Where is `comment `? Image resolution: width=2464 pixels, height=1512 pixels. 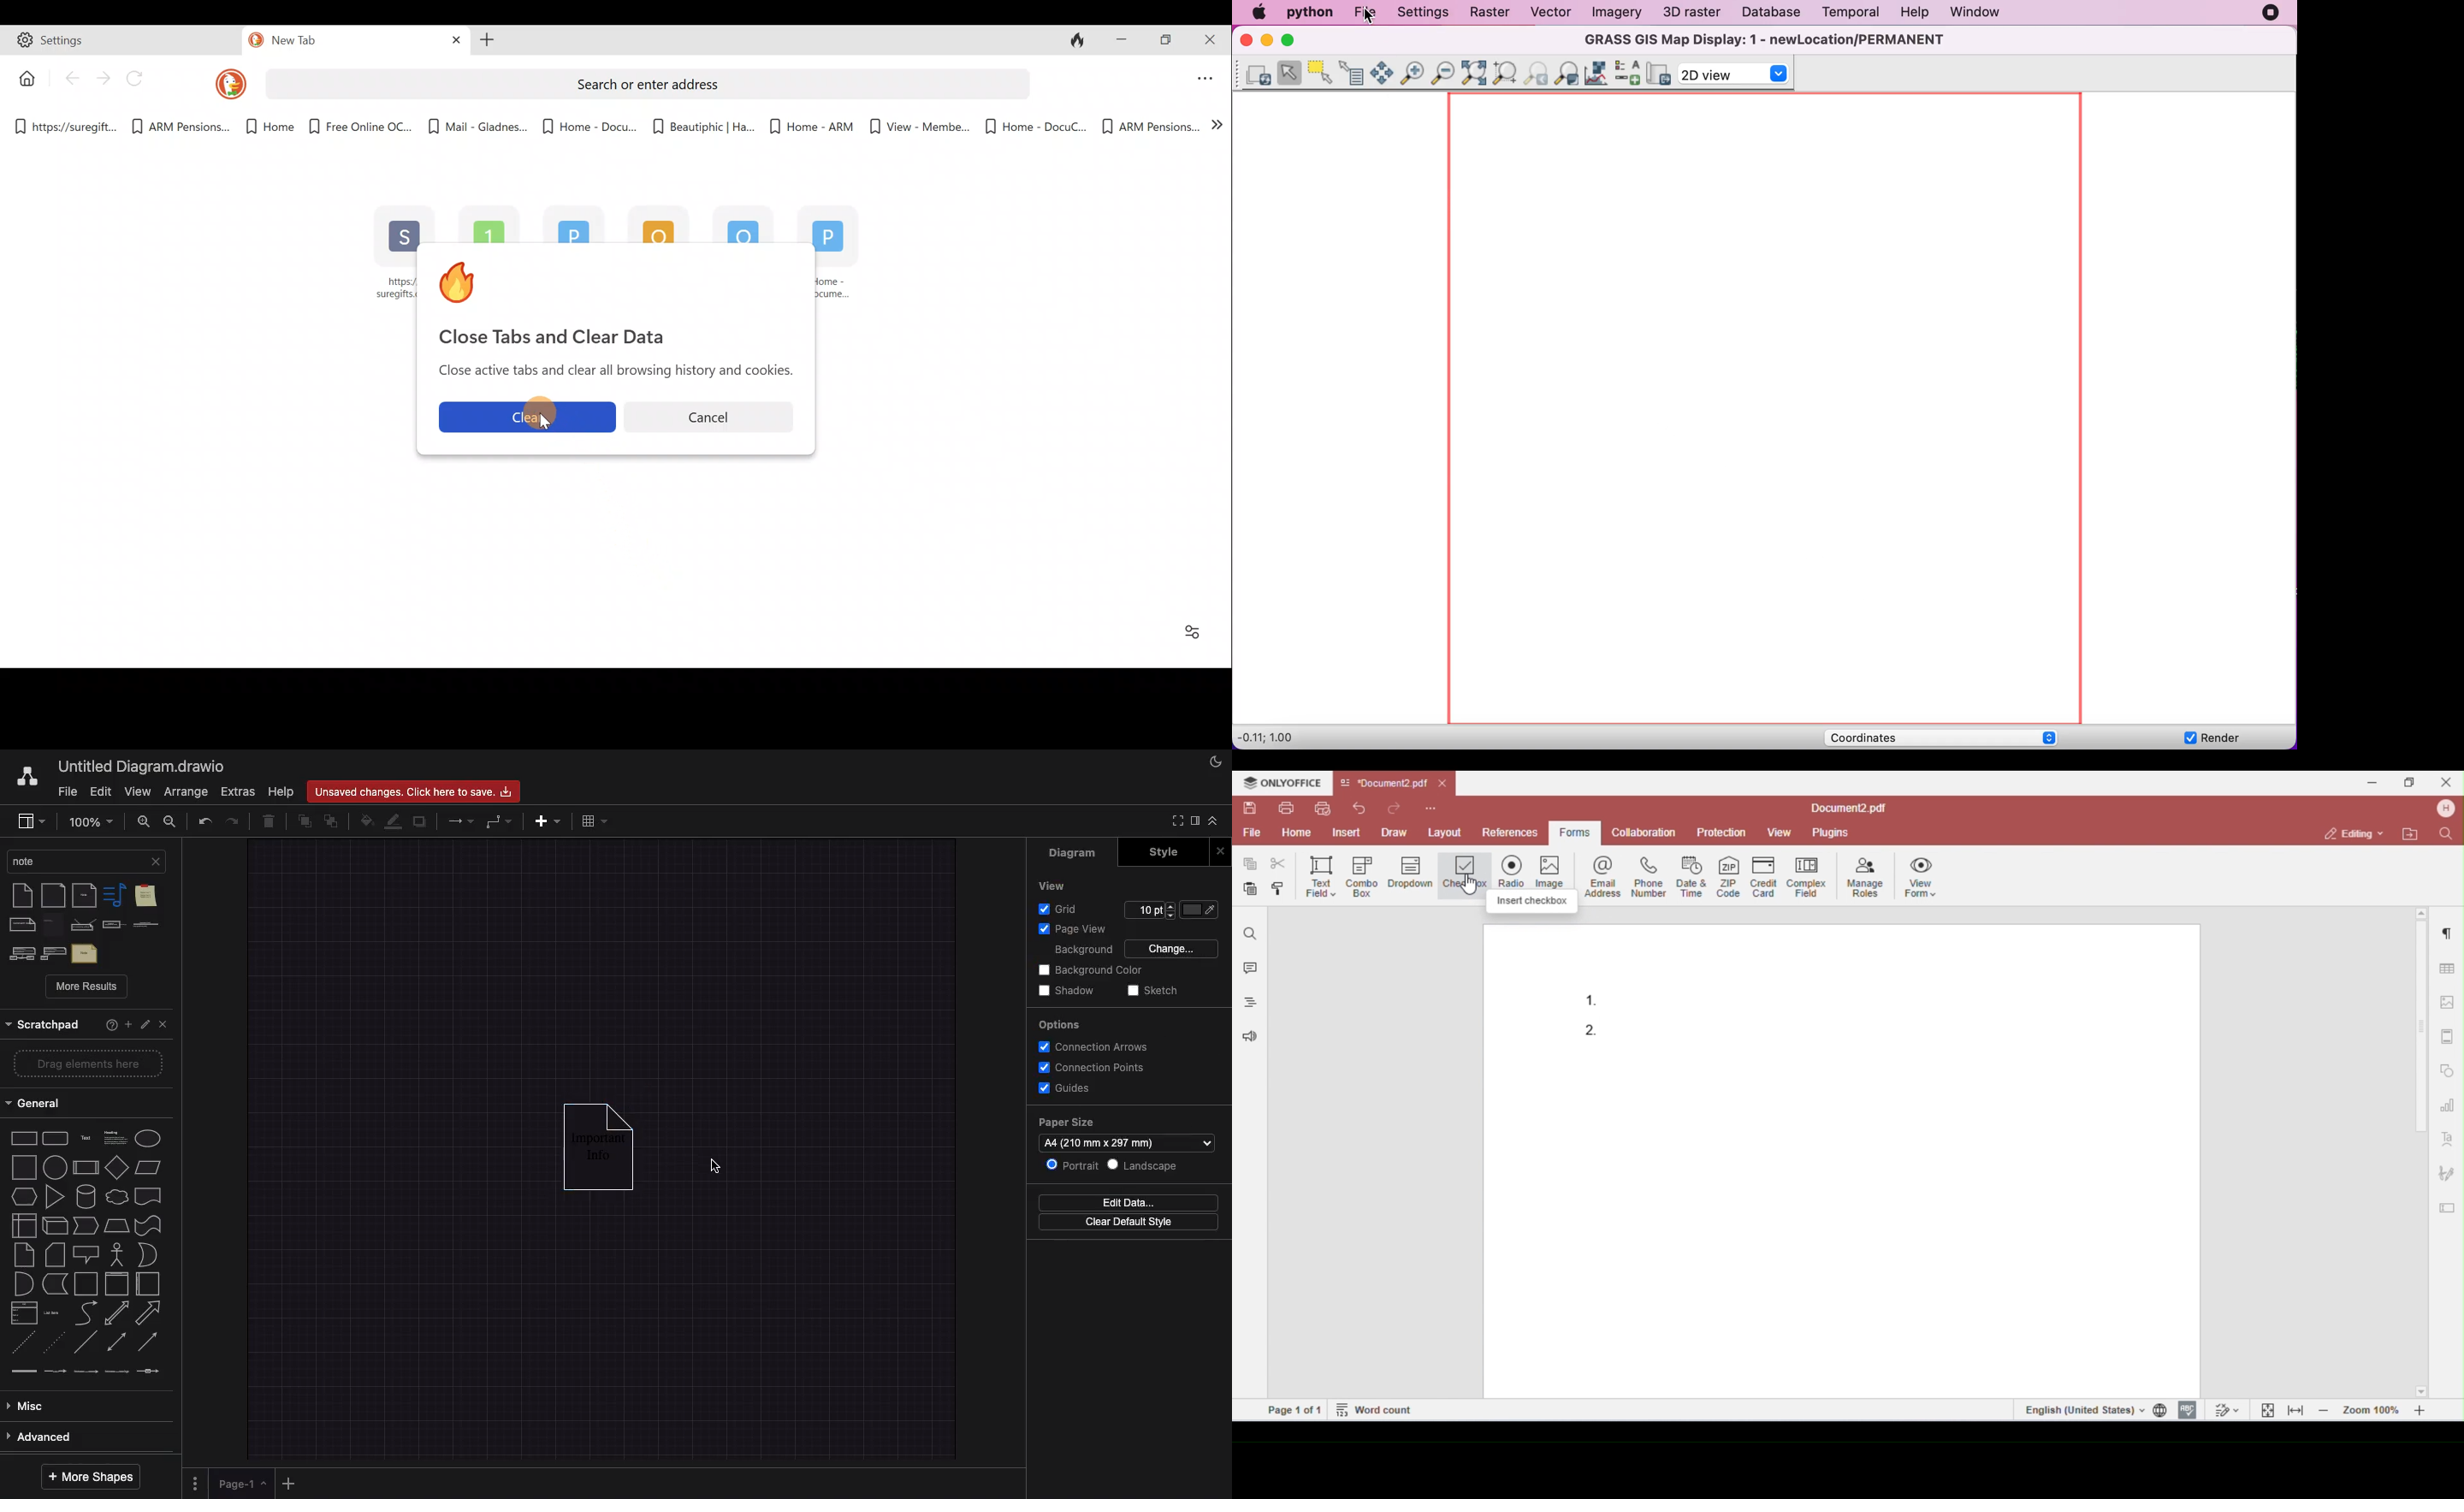 comment  is located at coordinates (22, 925).